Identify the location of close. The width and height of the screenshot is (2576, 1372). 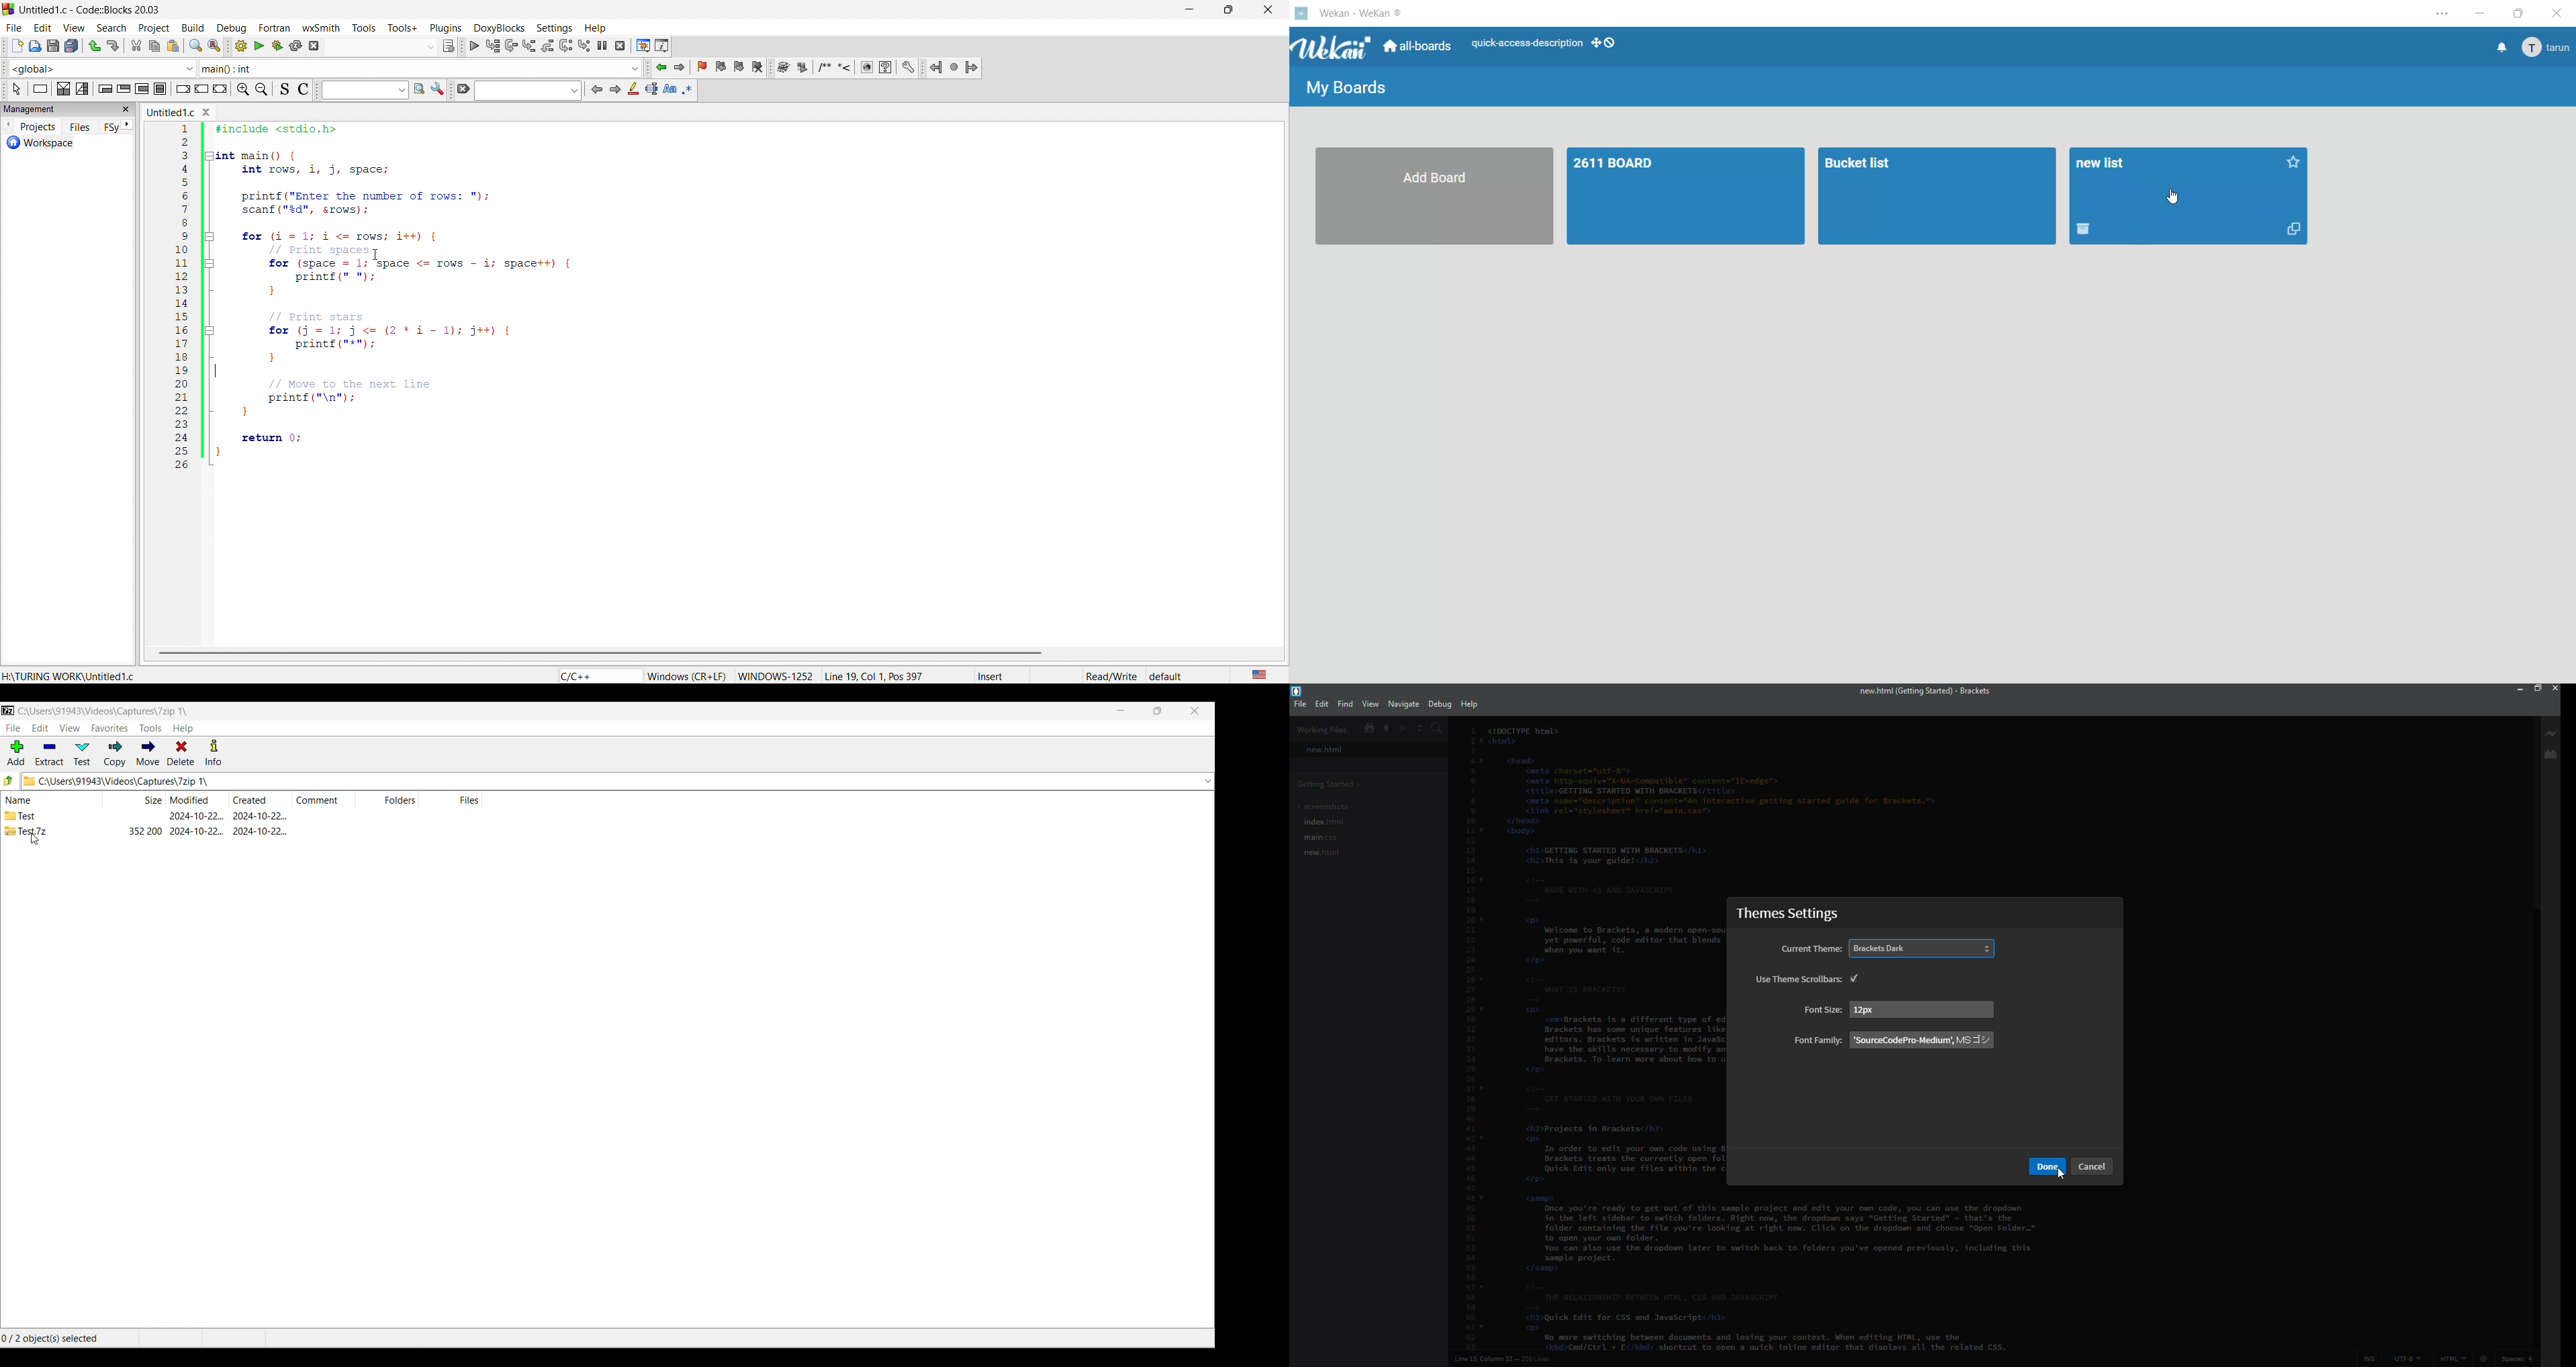
(2556, 13).